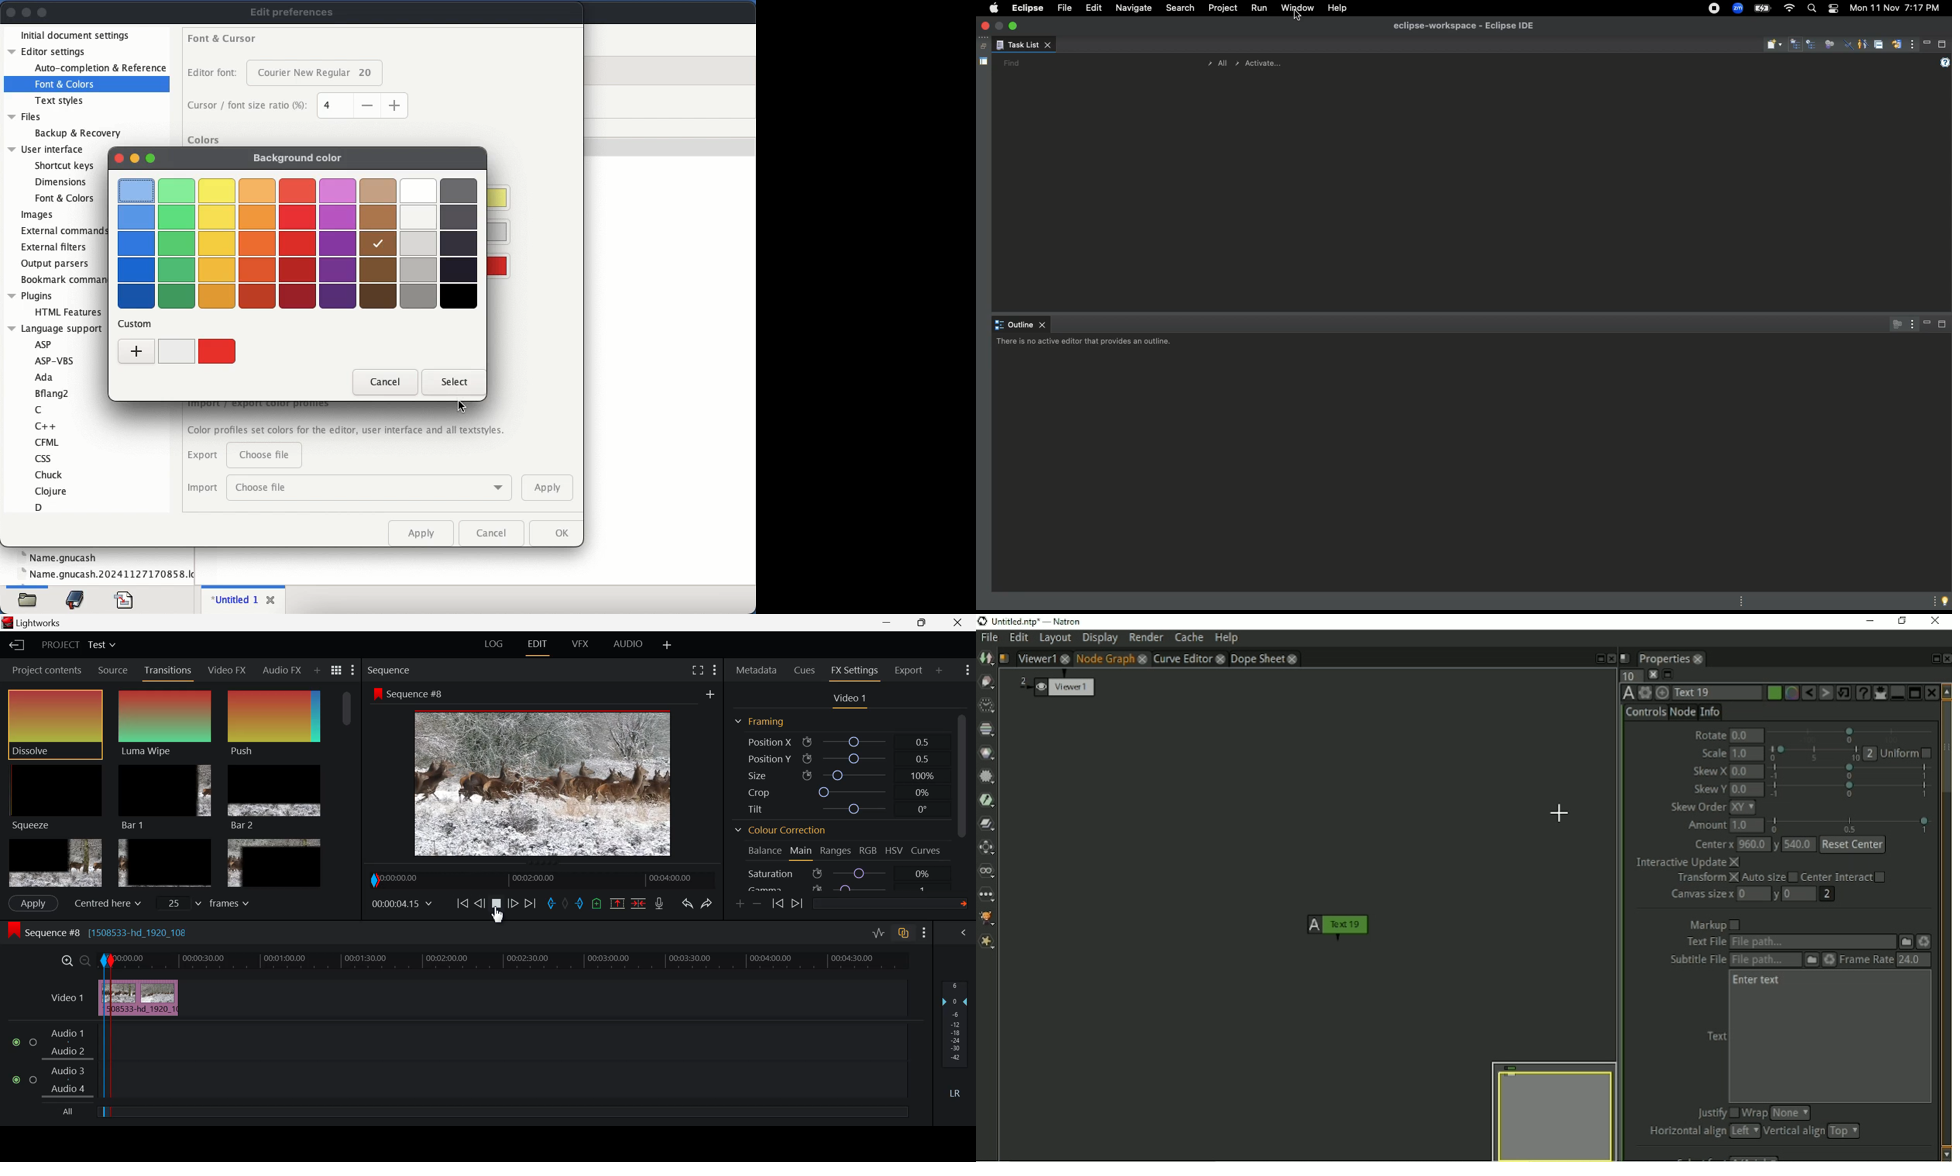  Describe the element at coordinates (29, 602) in the screenshot. I see `file` at that location.